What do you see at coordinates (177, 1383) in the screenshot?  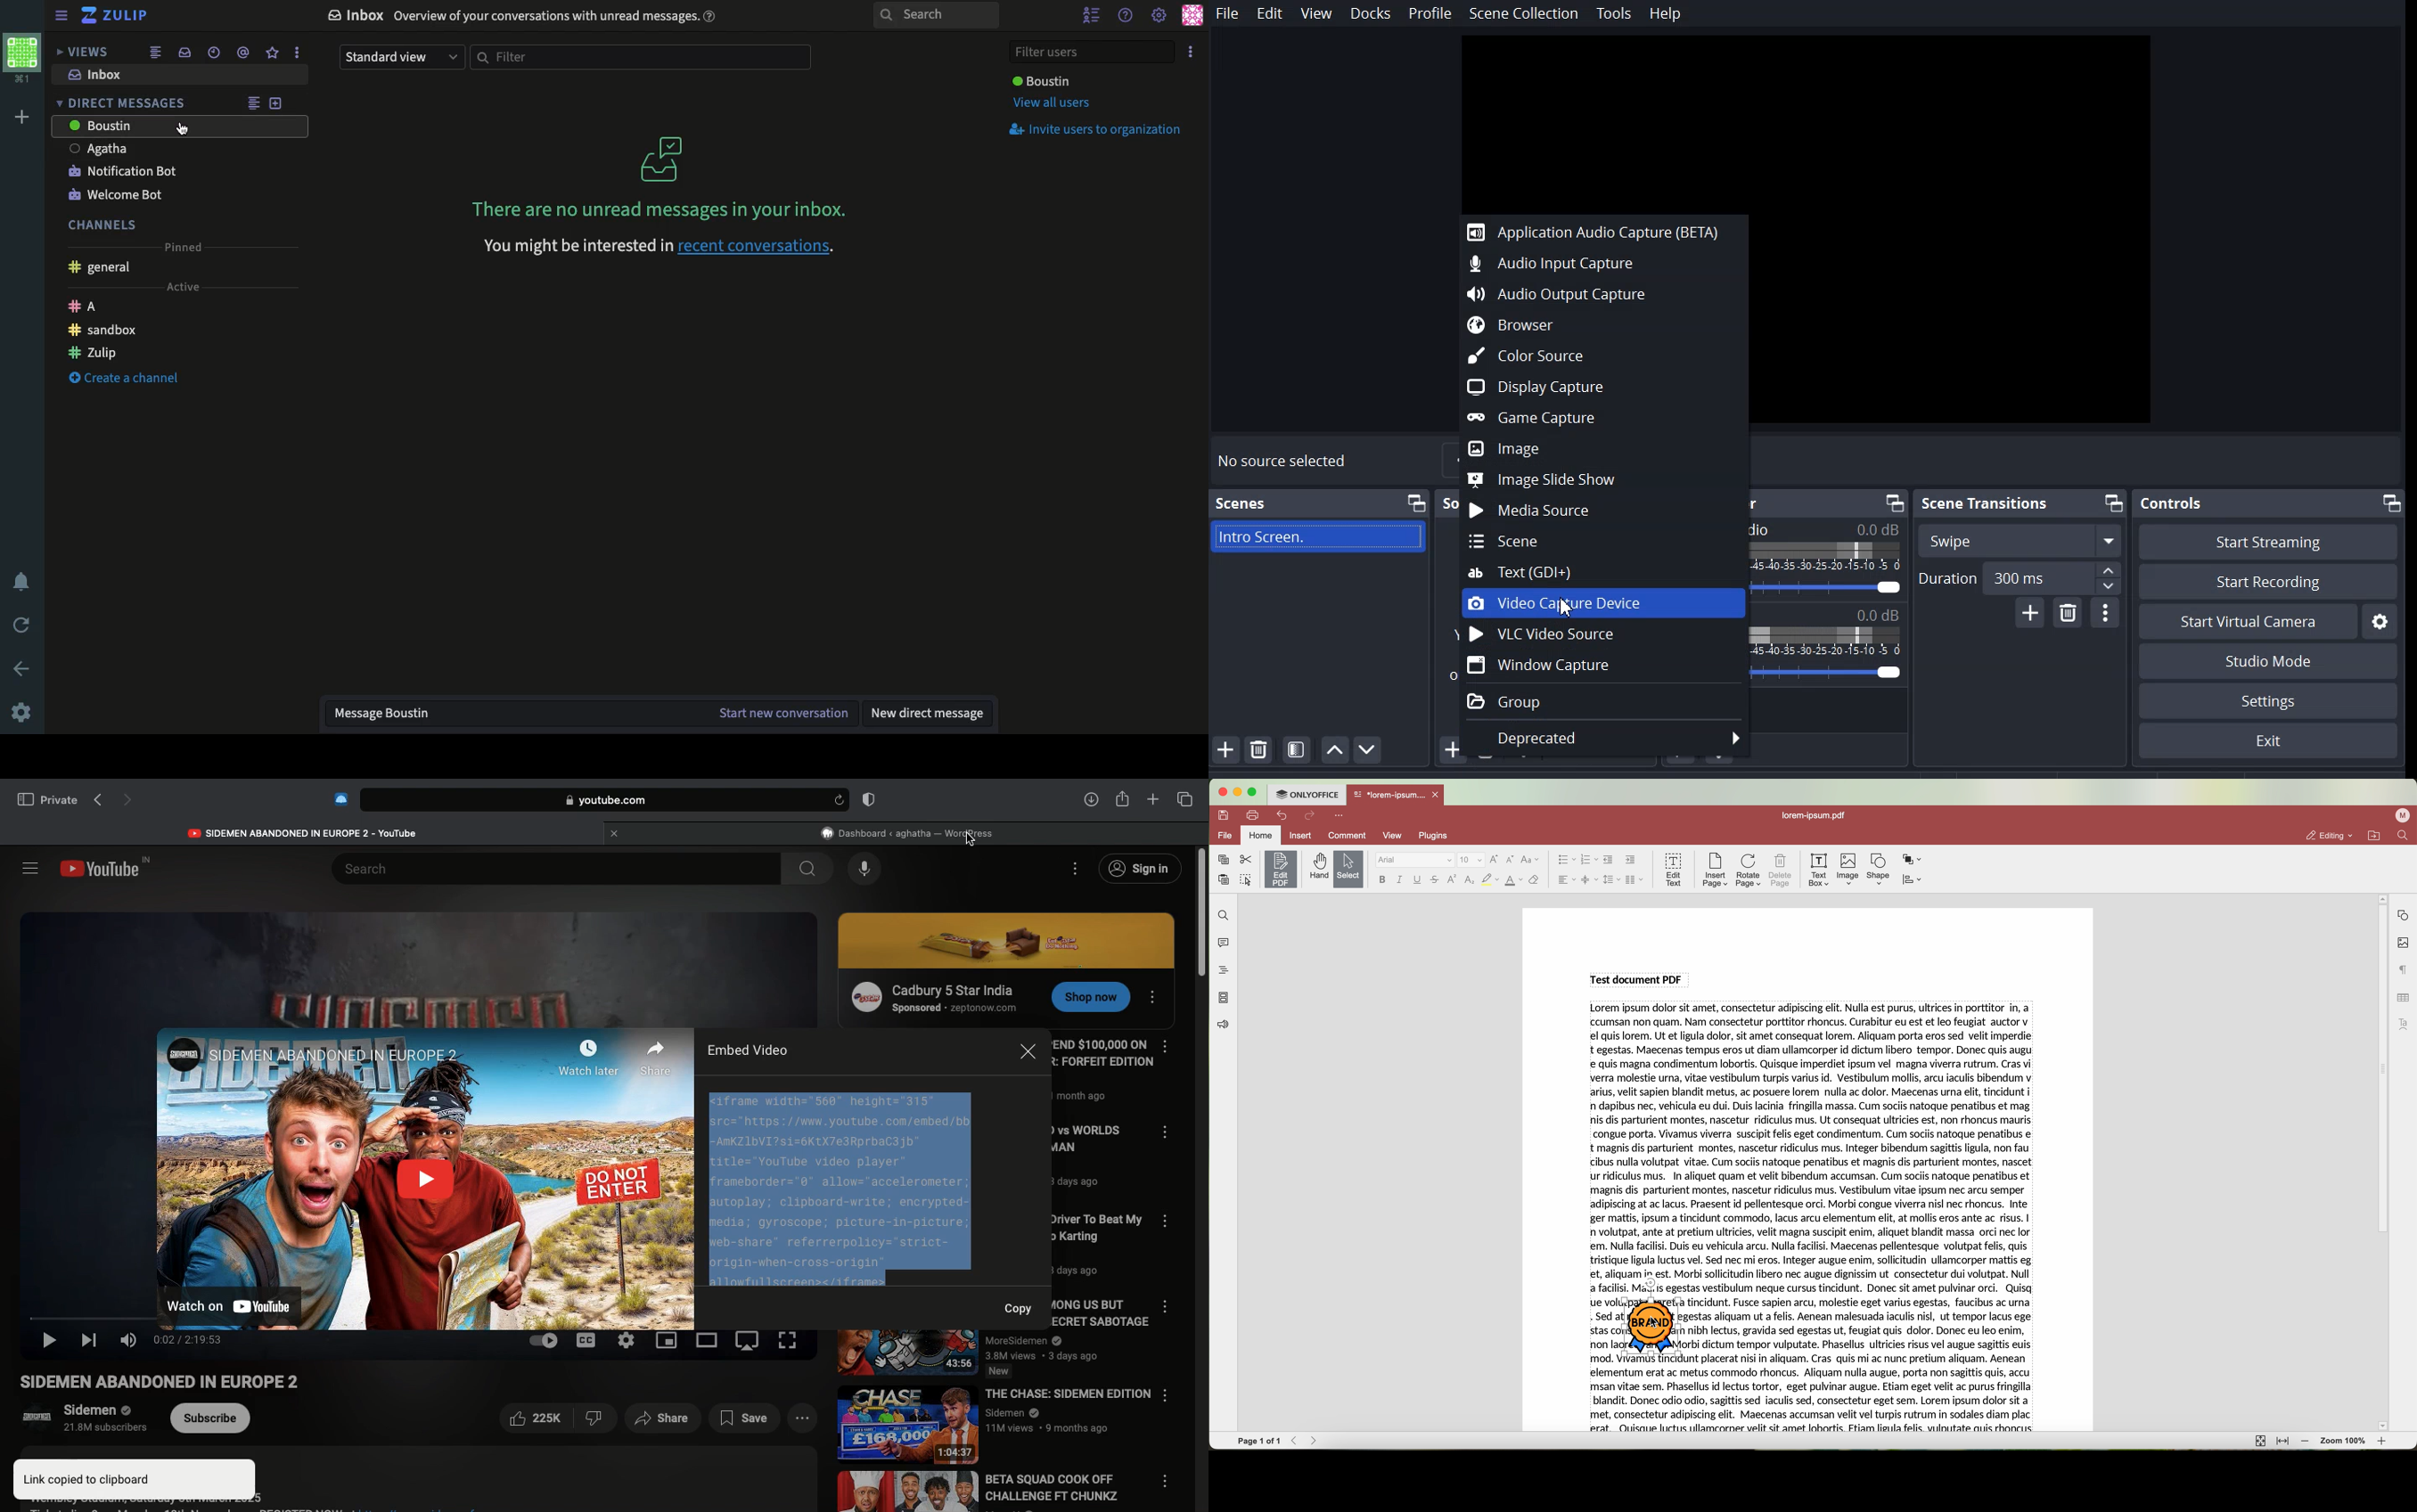 I see `Video name` at bounding box center [177, 1383].